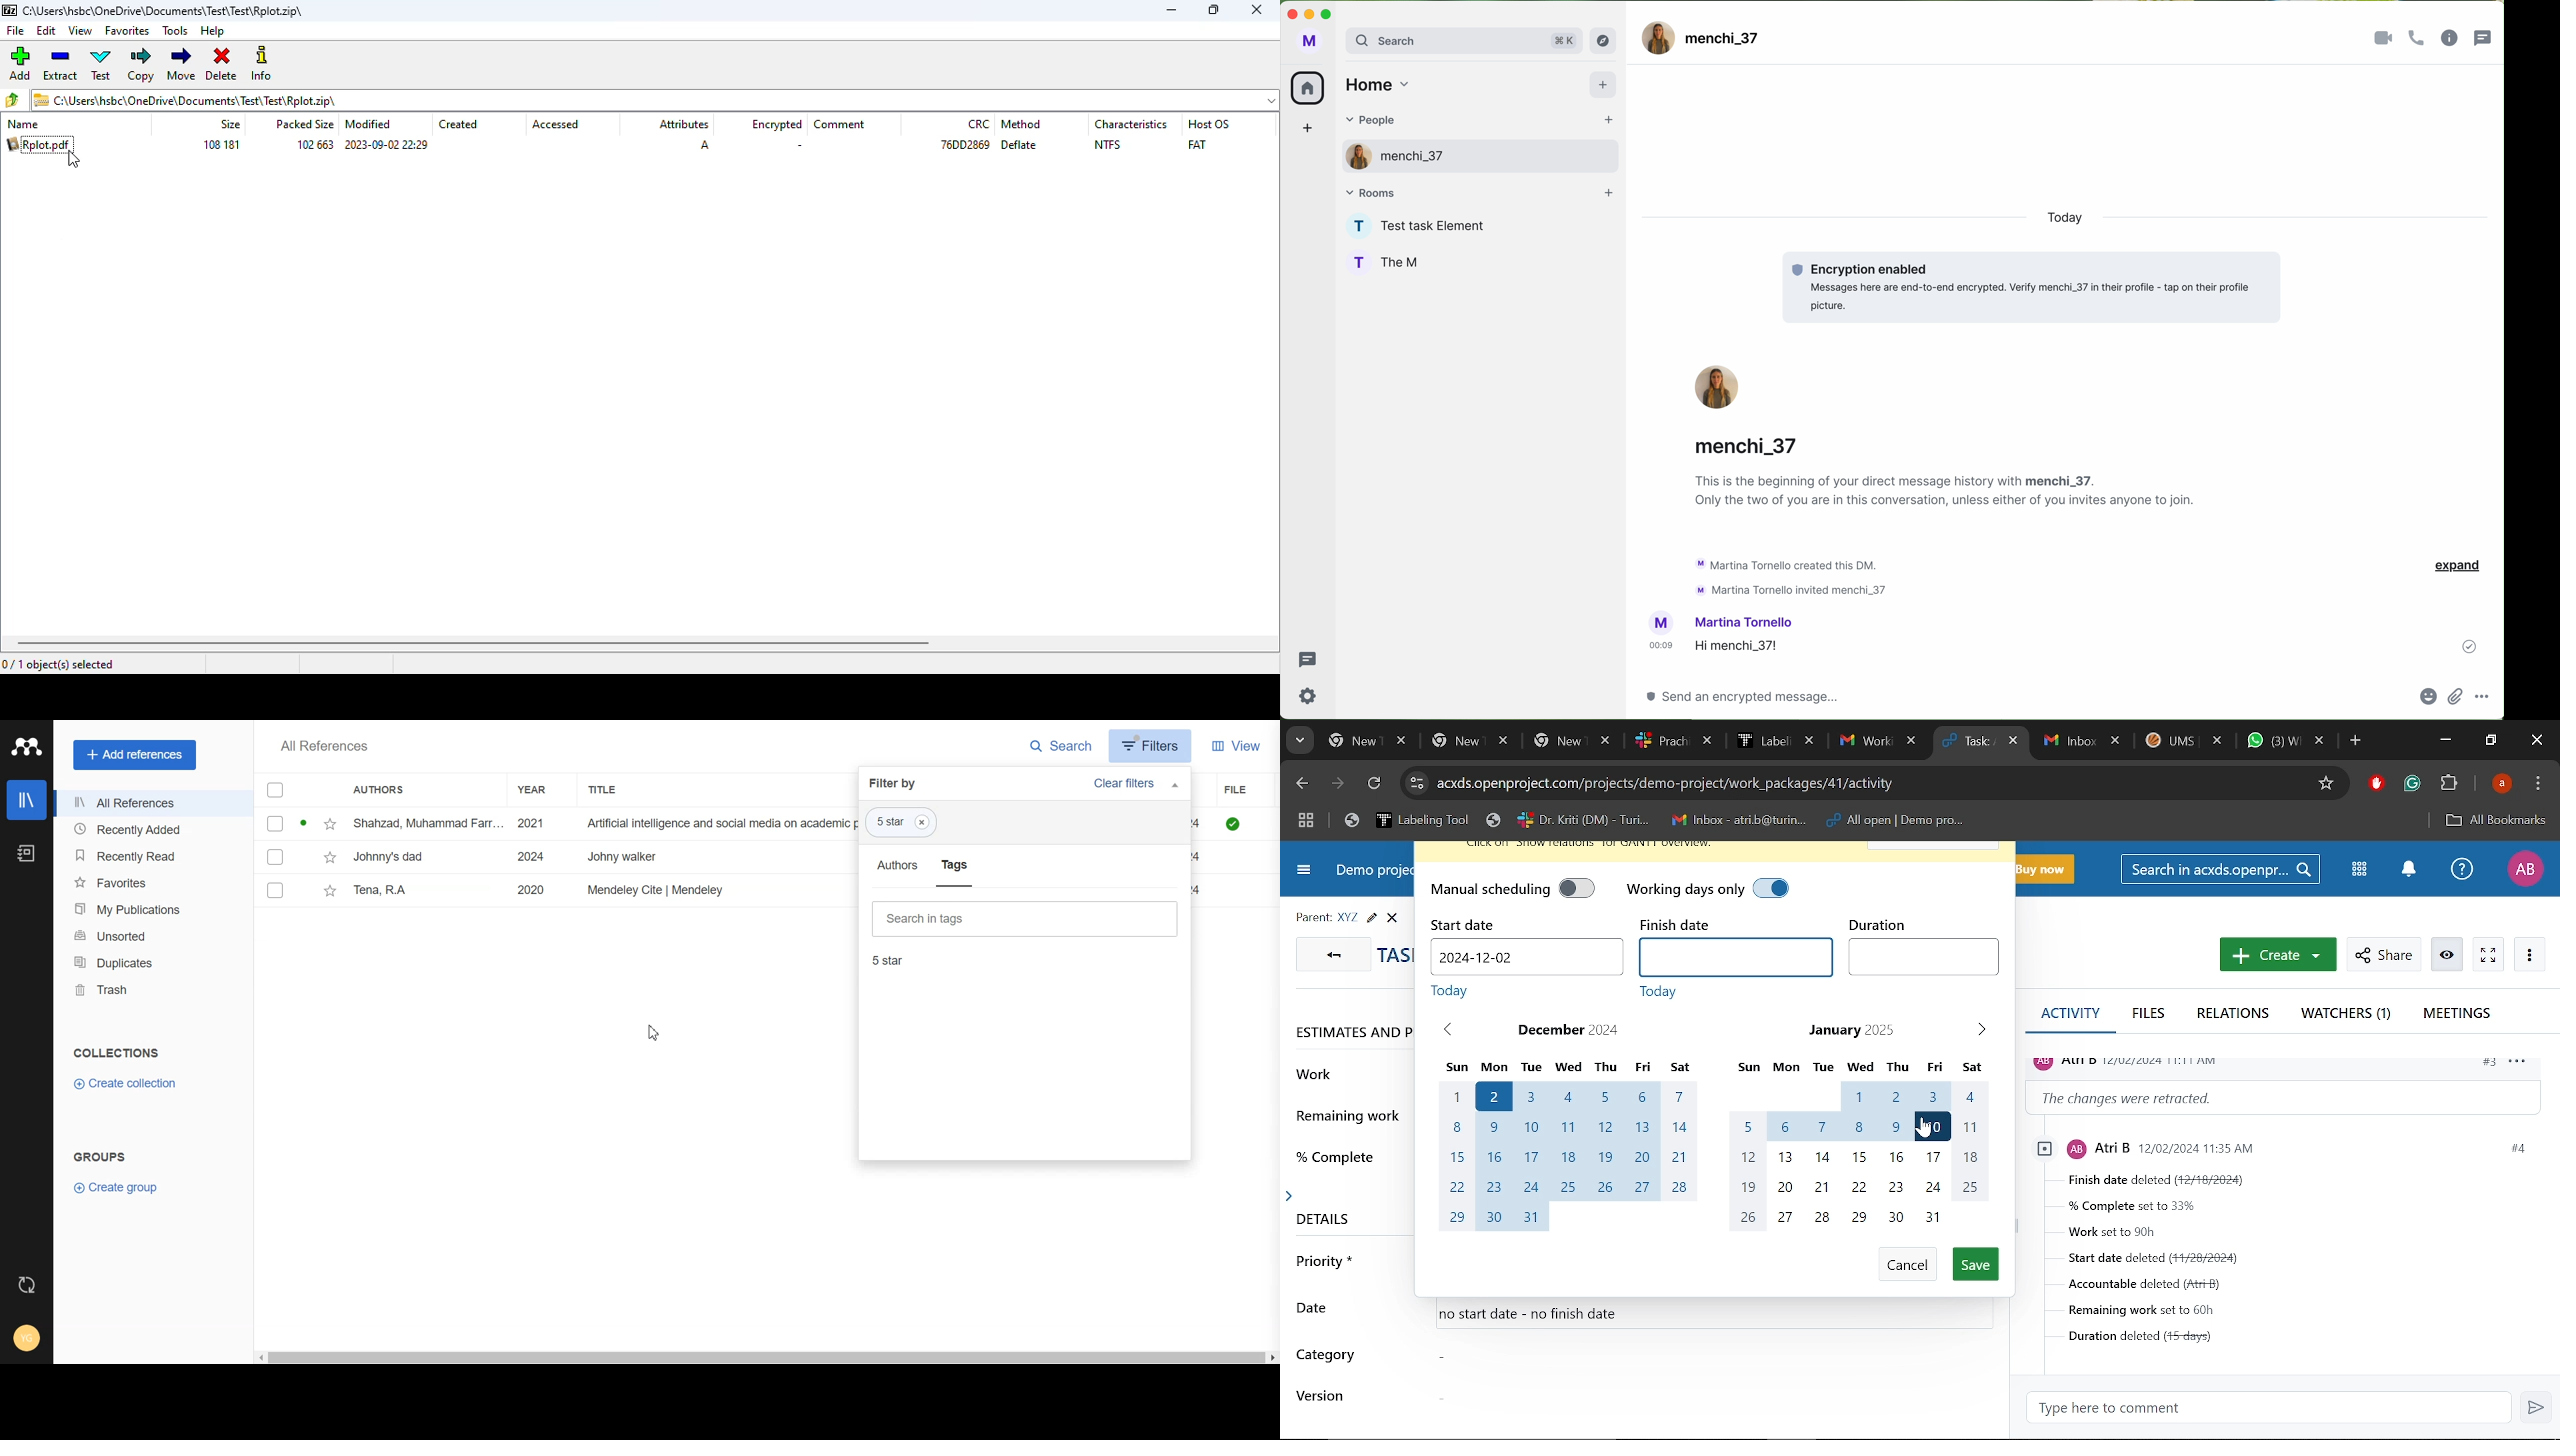 This screenshot has height=1456, width=2576. What do you see at coordinates (2360, 871) in the screenshot?
I see `Modules` at bounding box center [2360, 871].